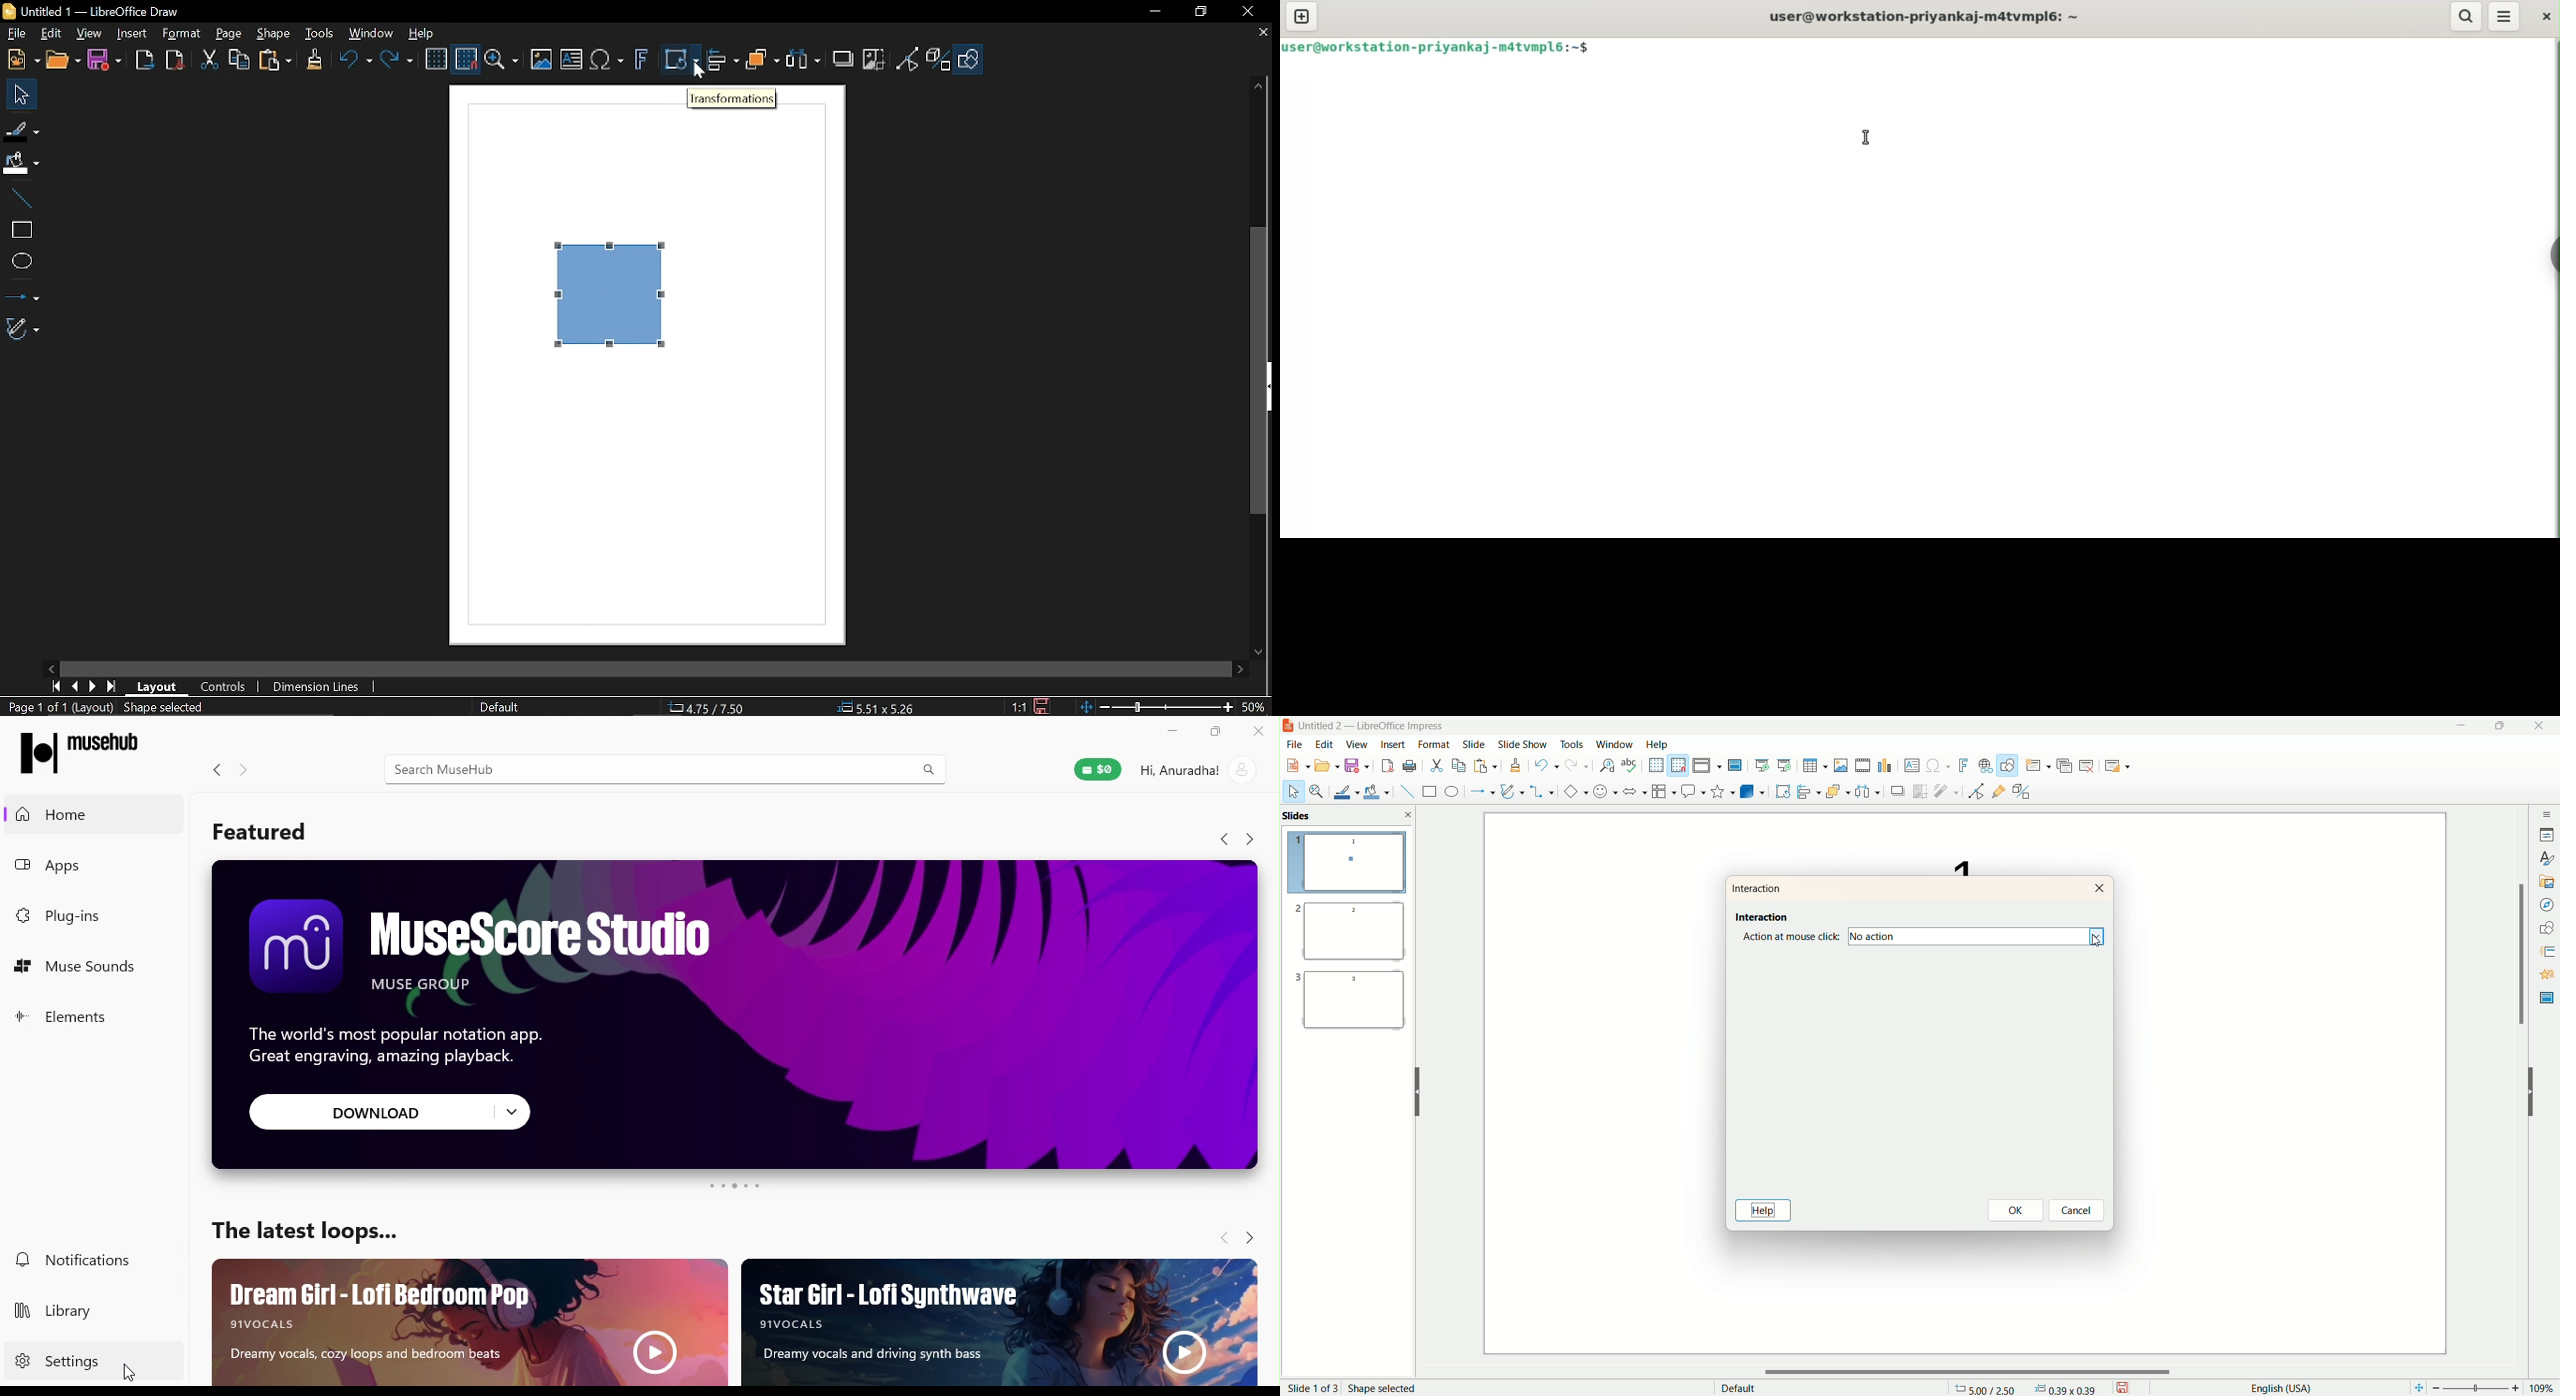 This screenshot has width=2576, height=1400. Describe the element at coordinates (1630, 765) in the screenshot. I see `spelling` at that location.